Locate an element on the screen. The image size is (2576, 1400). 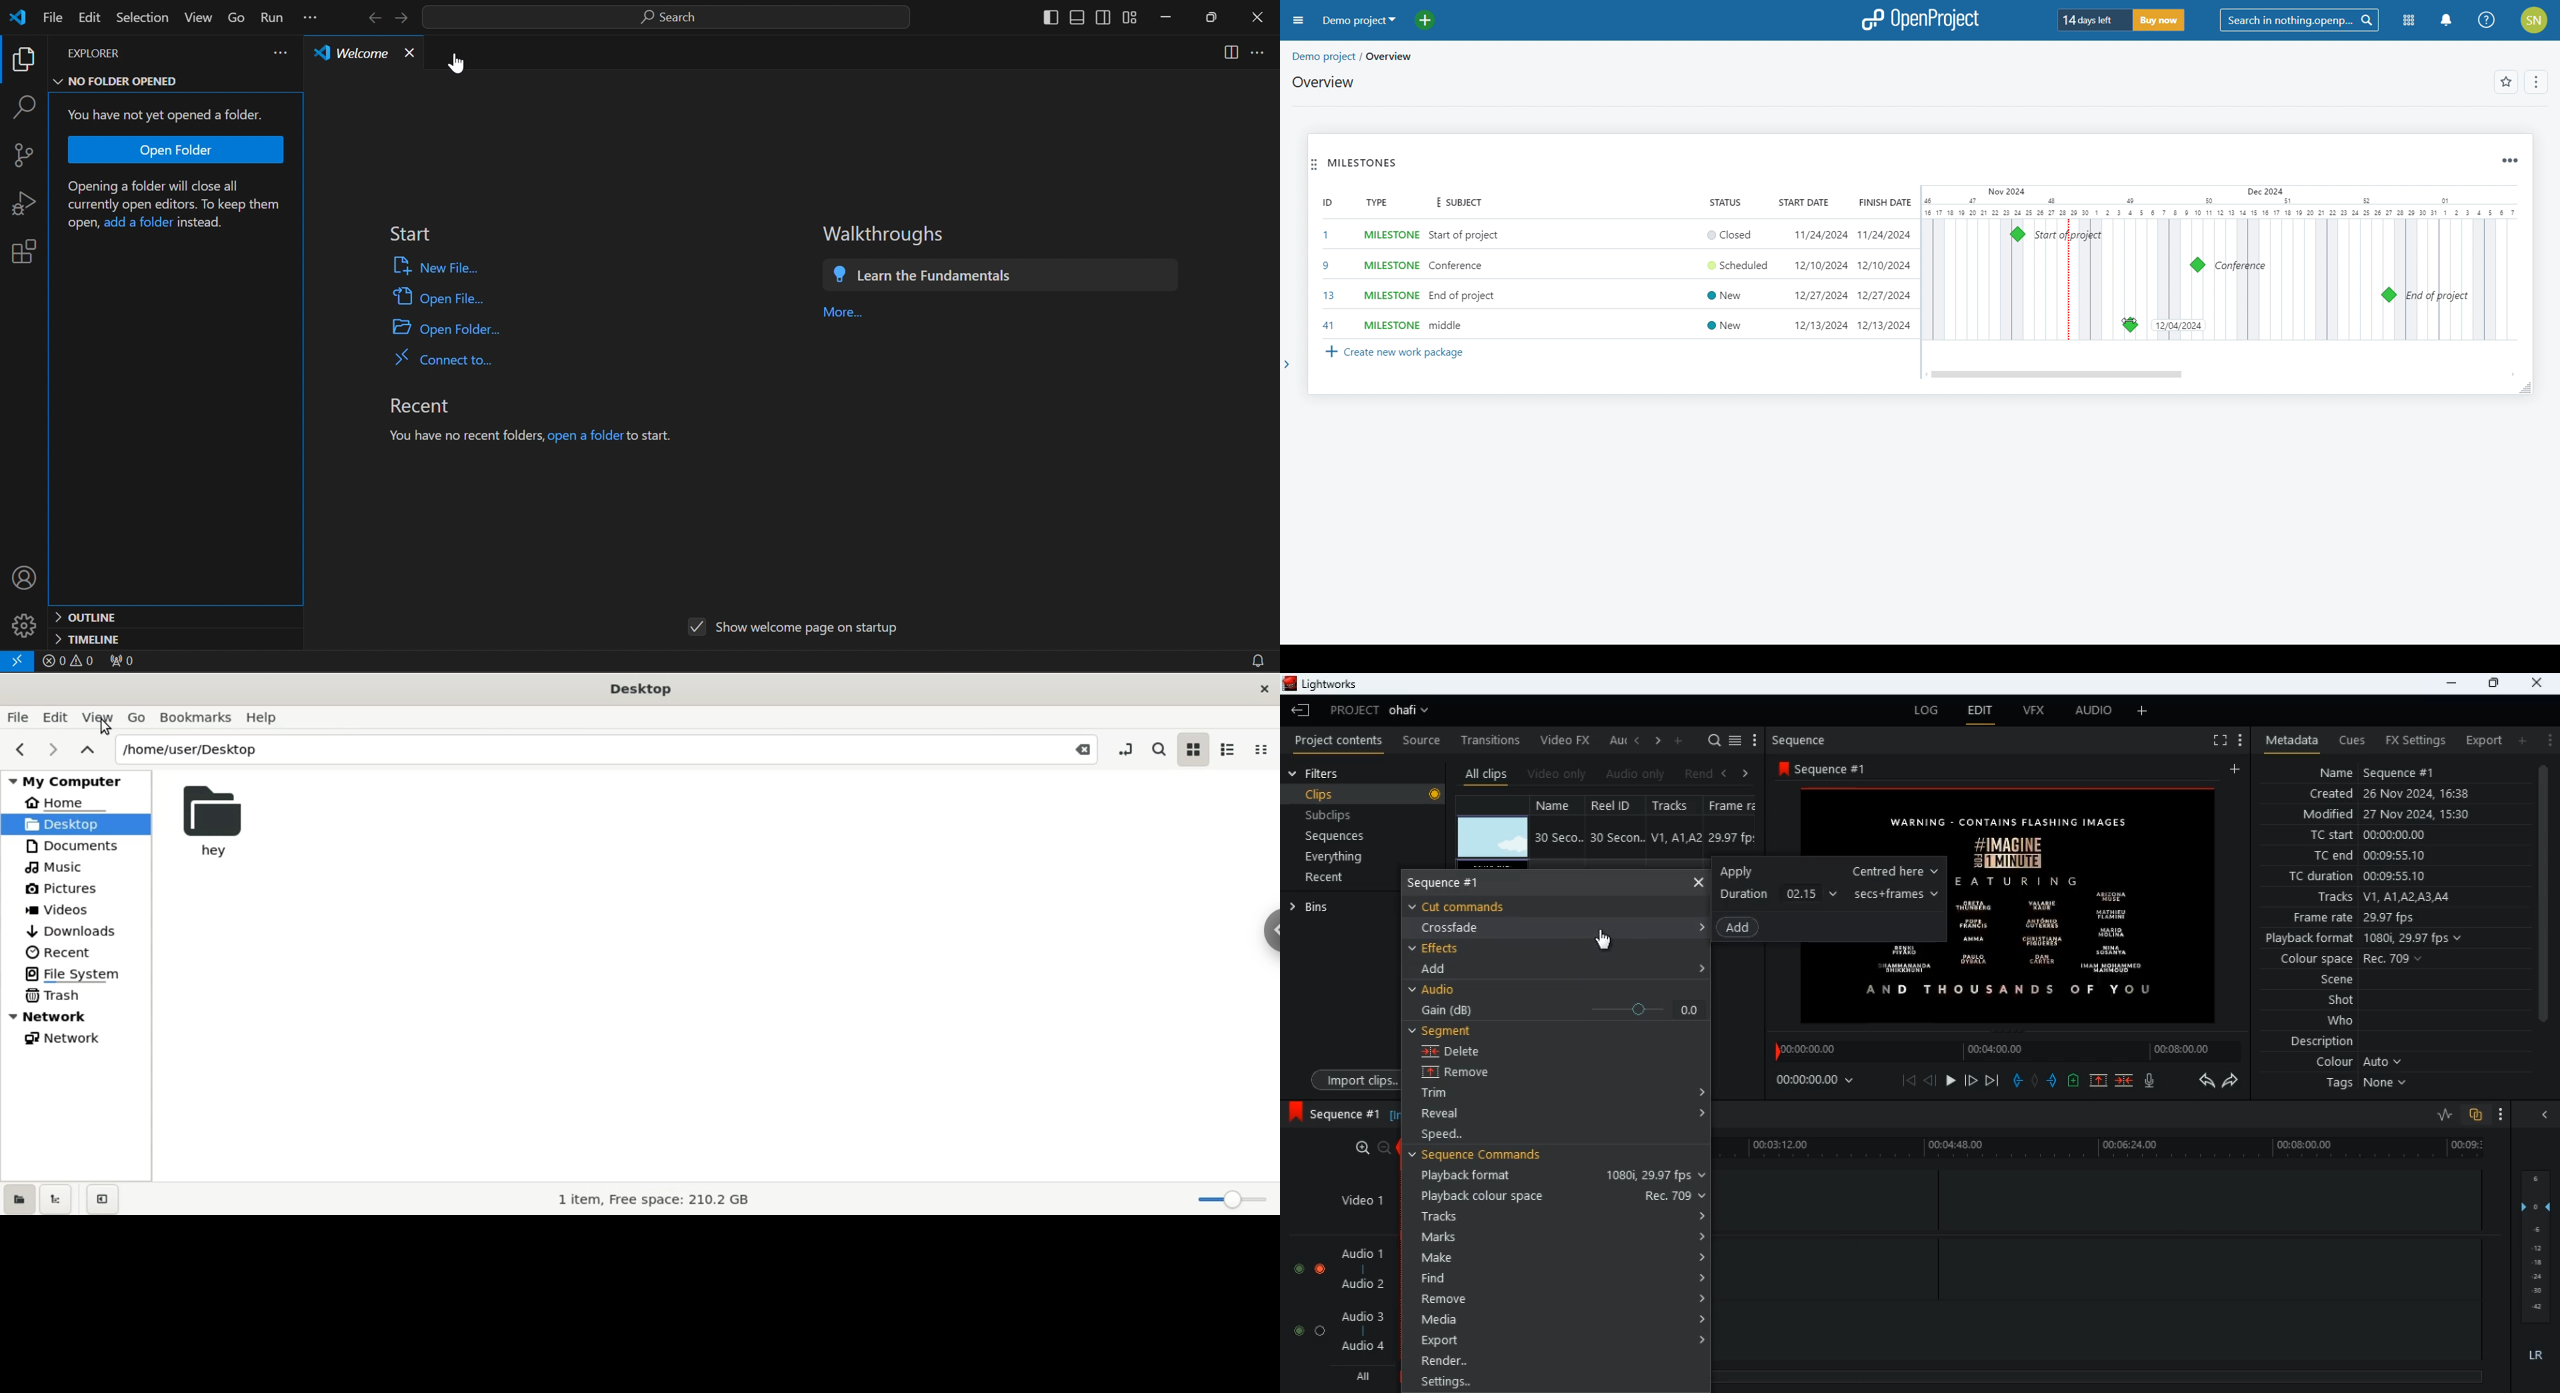
30 secon... is located at coordinates (1614, 838).